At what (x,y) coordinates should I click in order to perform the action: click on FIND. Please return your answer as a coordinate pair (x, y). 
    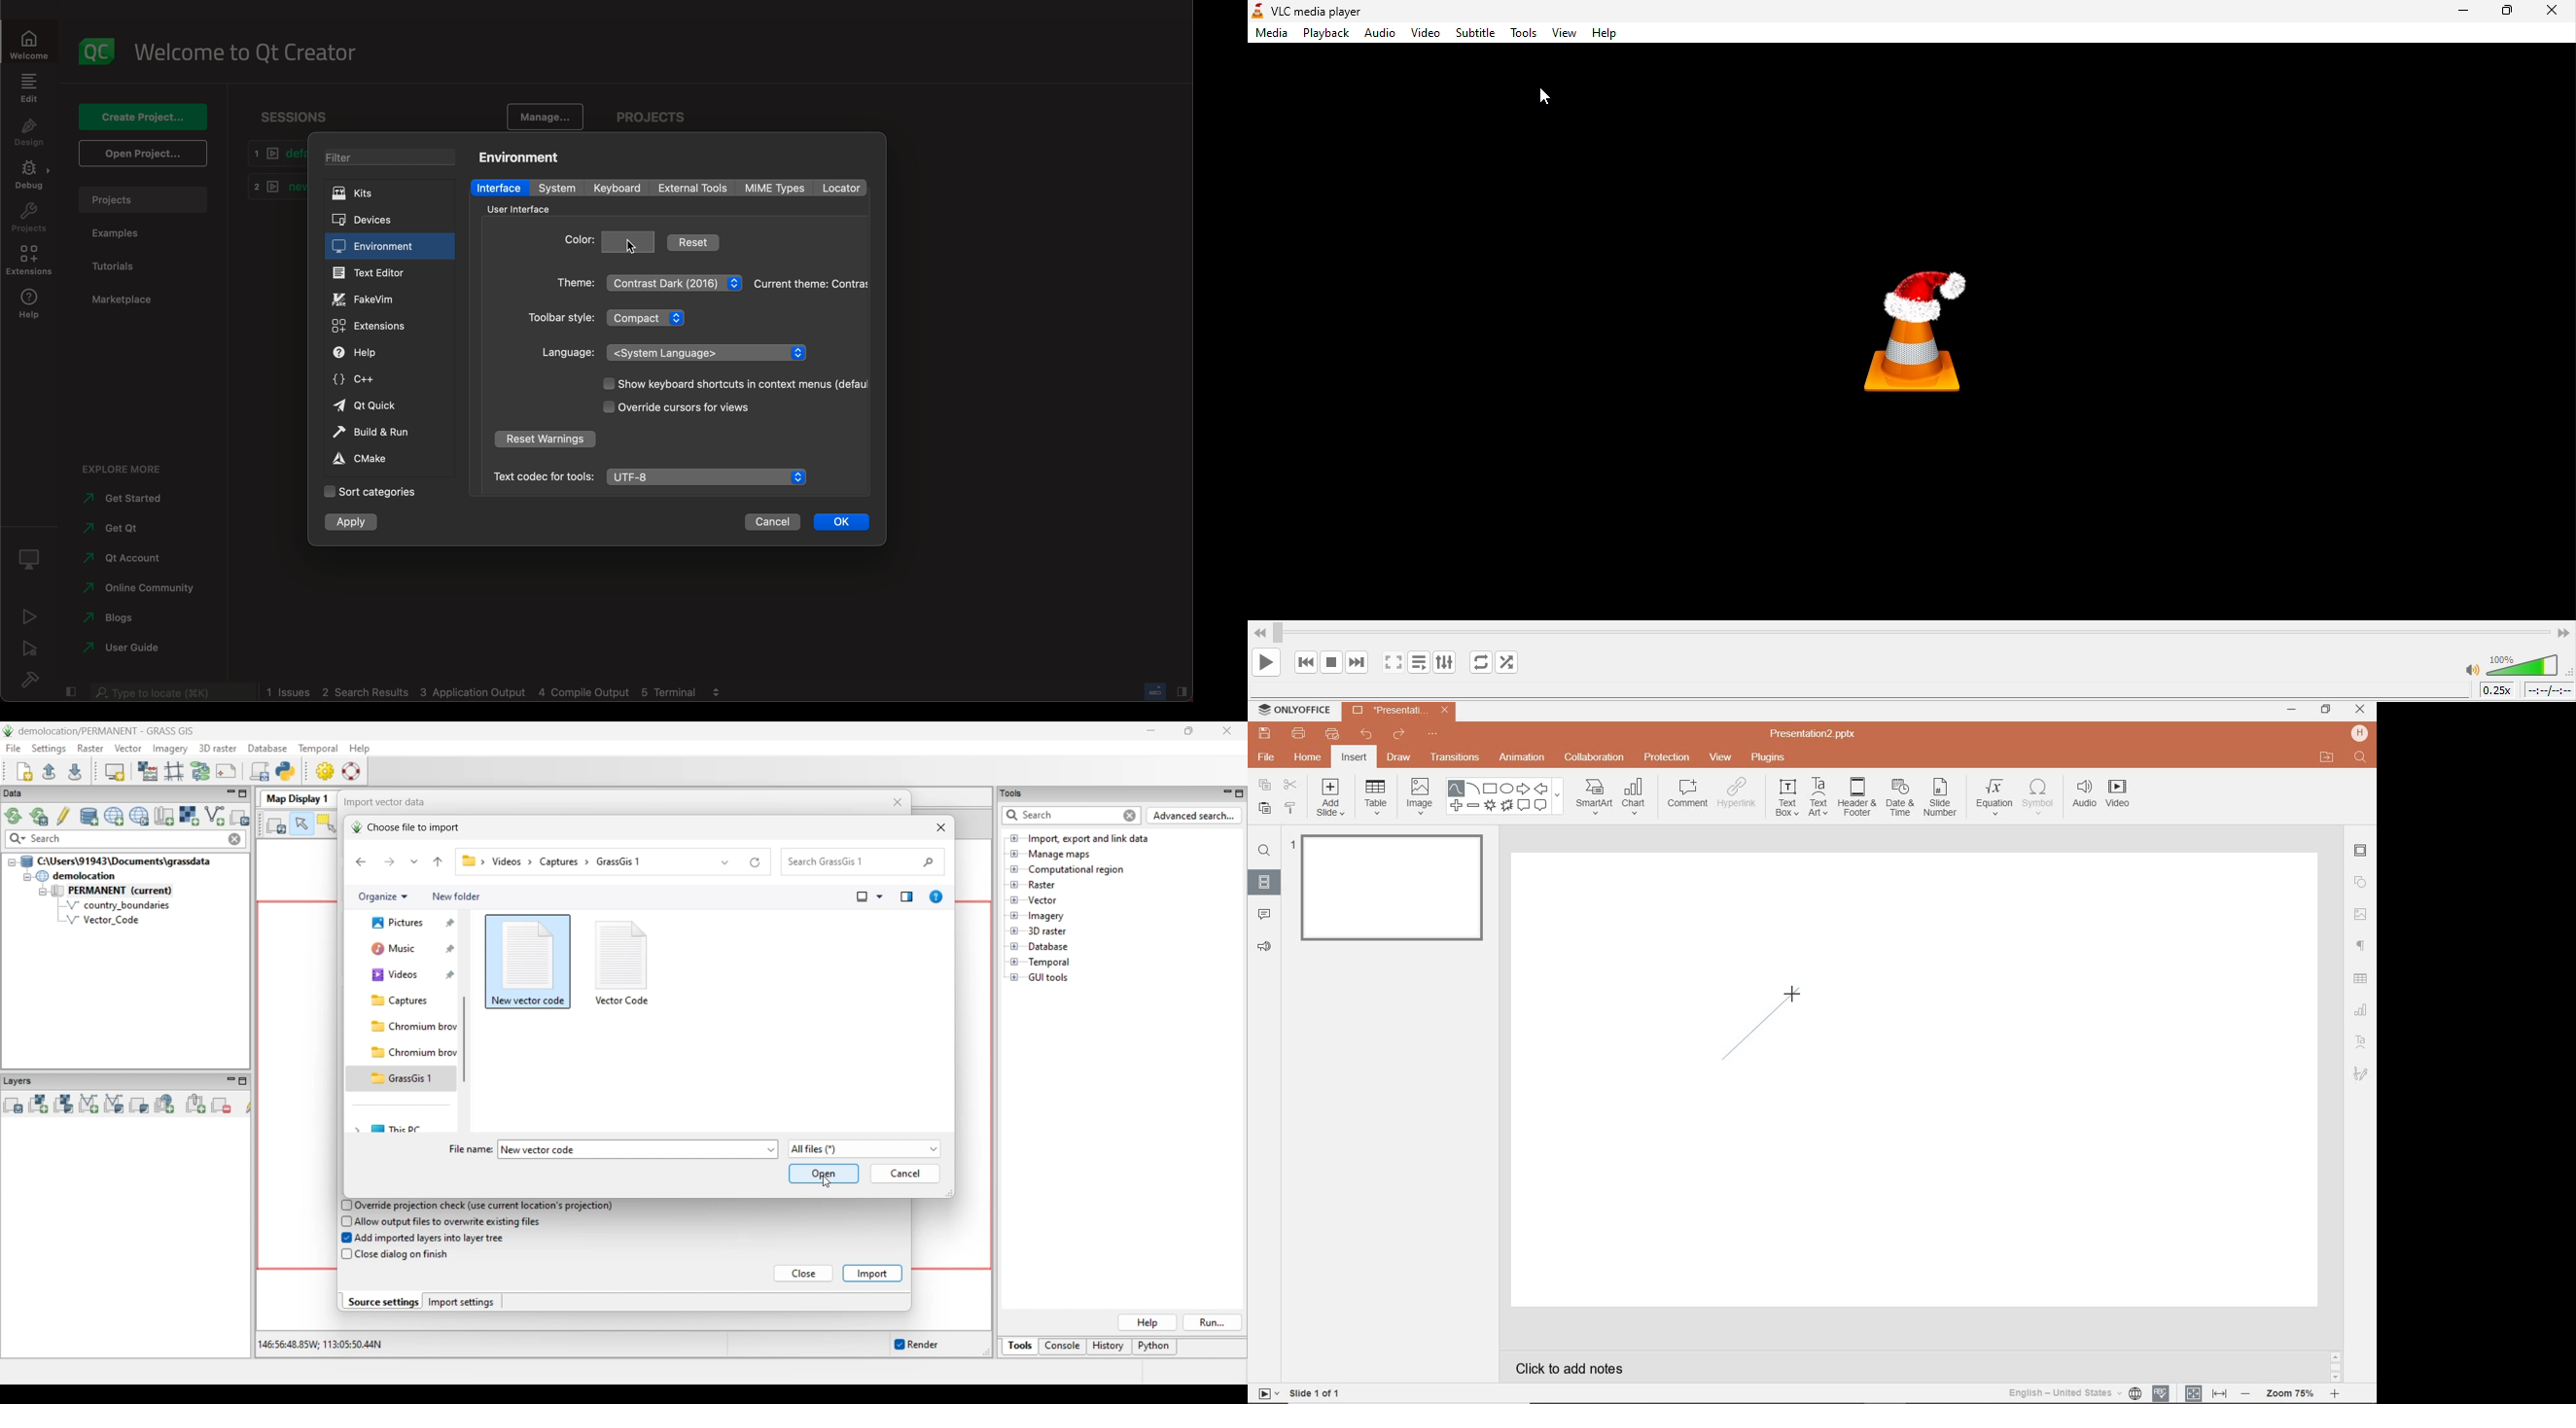
    Looking at the image, I should click on (1266, 851).